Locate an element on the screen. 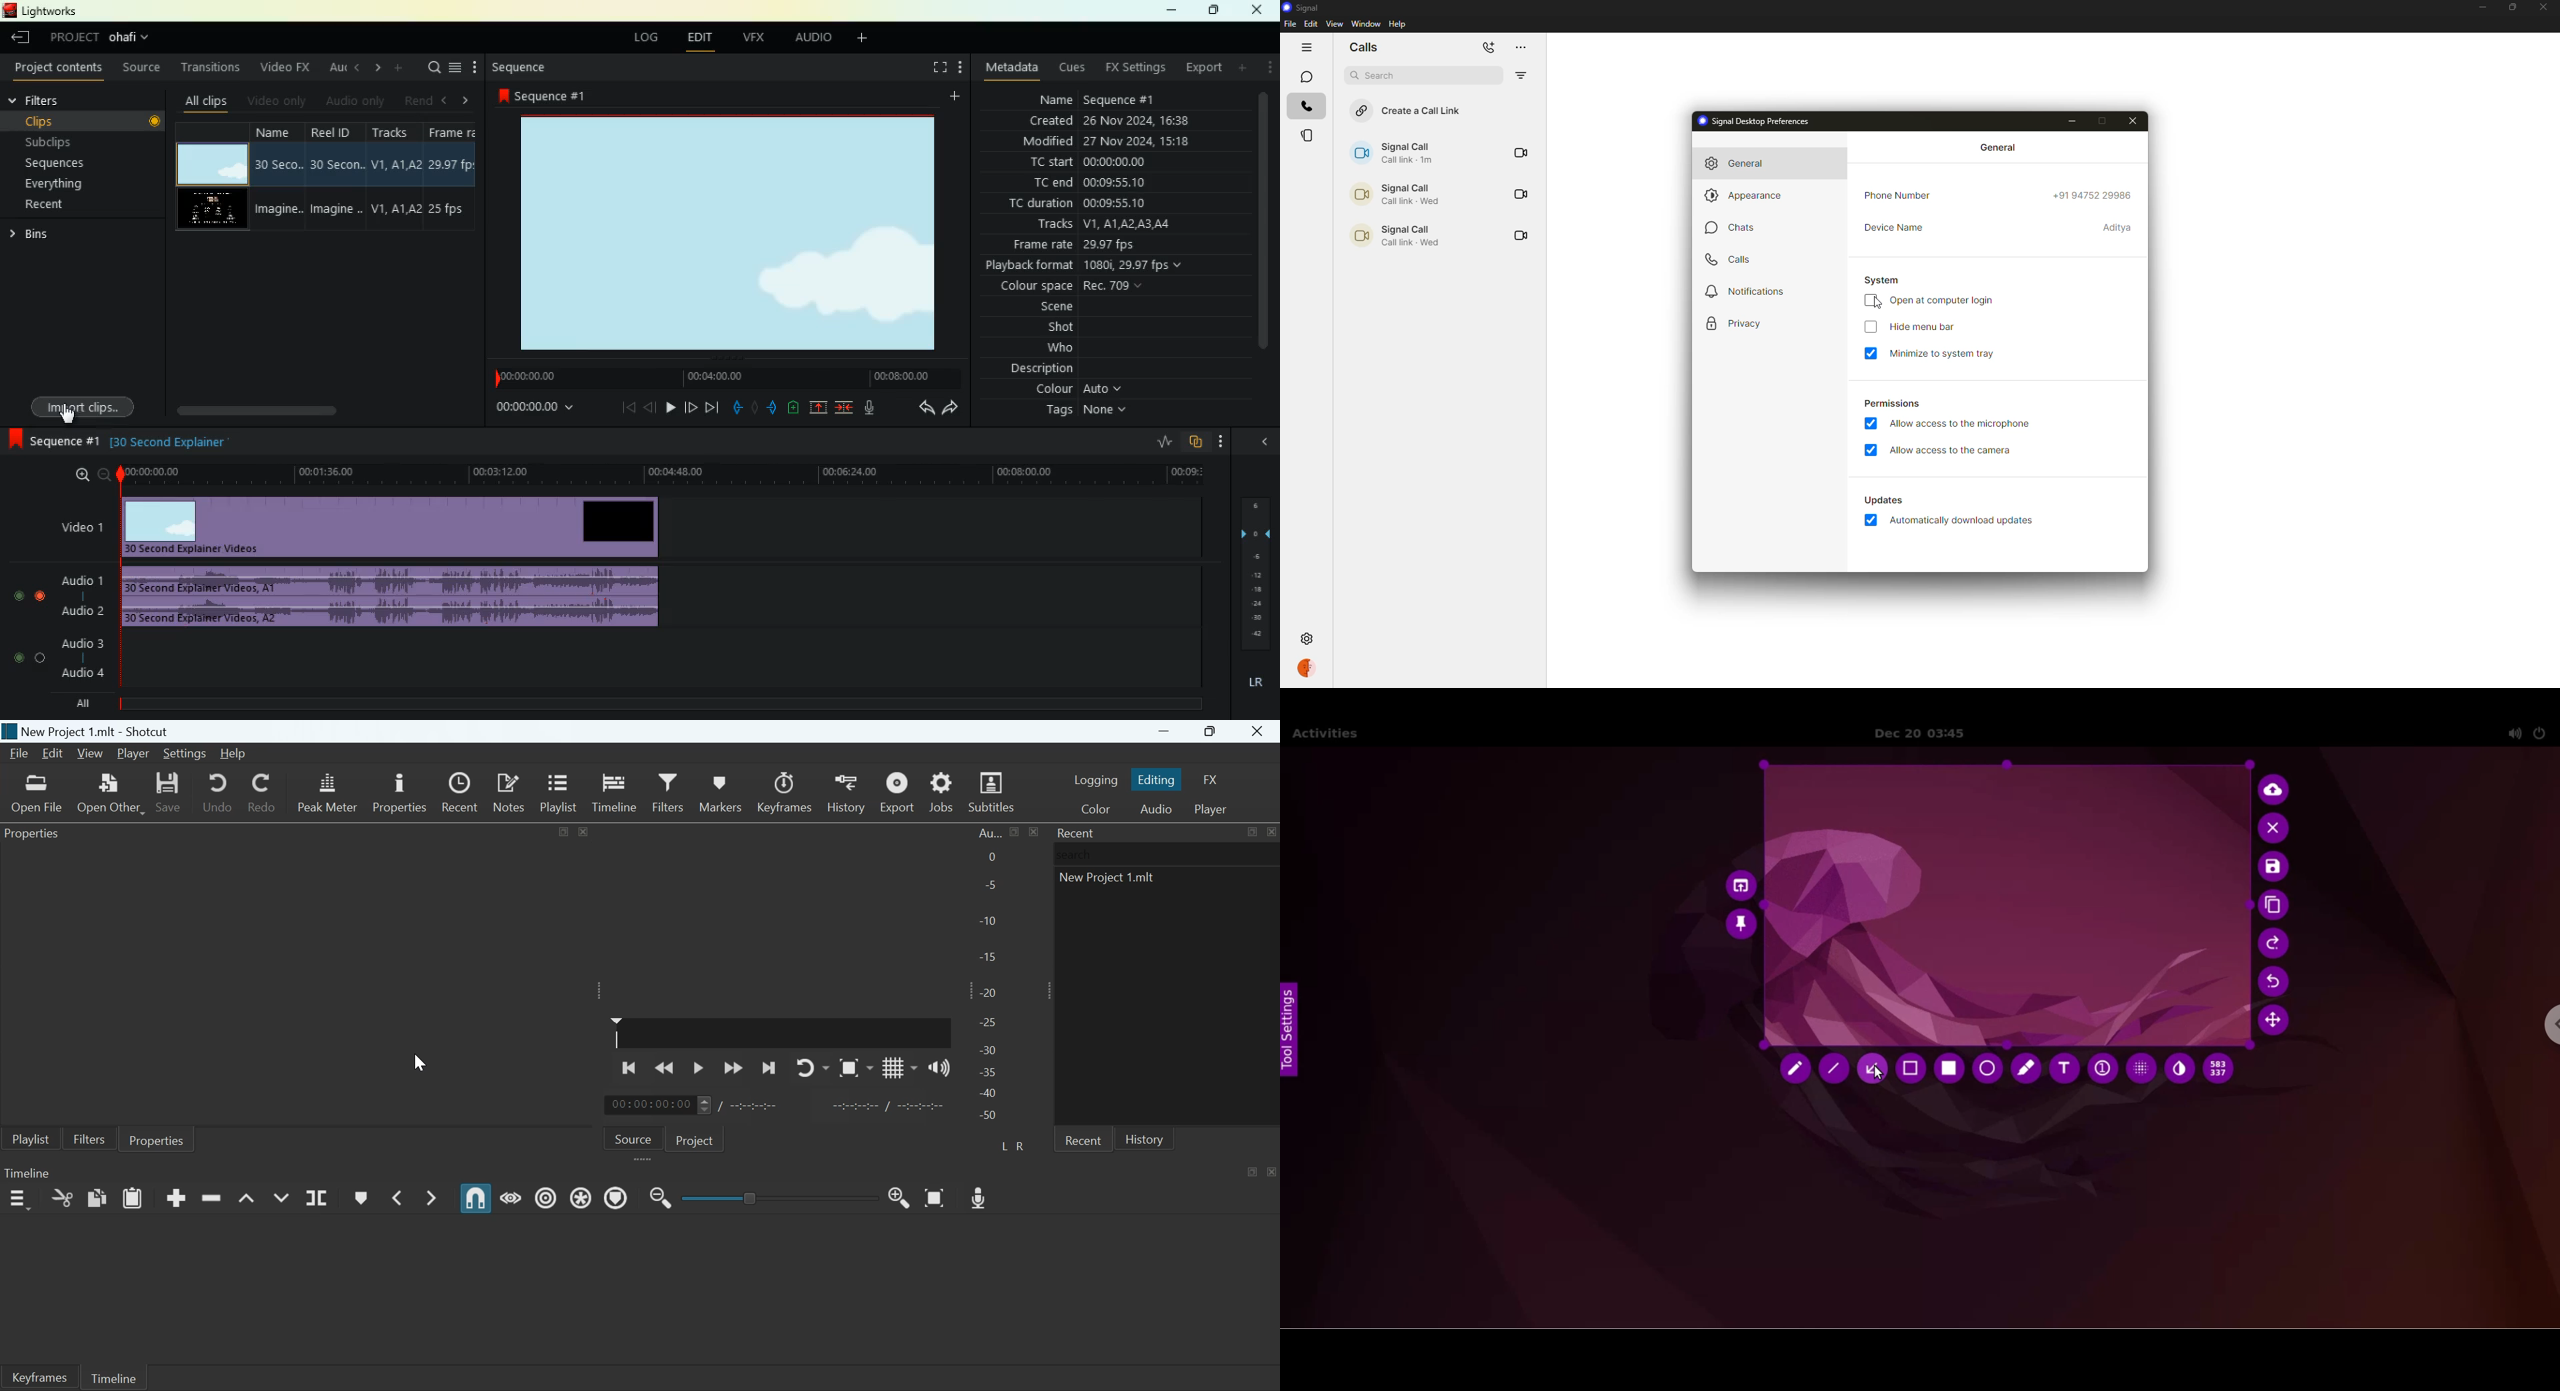  fullscreen is located at coordinates (930, 67).